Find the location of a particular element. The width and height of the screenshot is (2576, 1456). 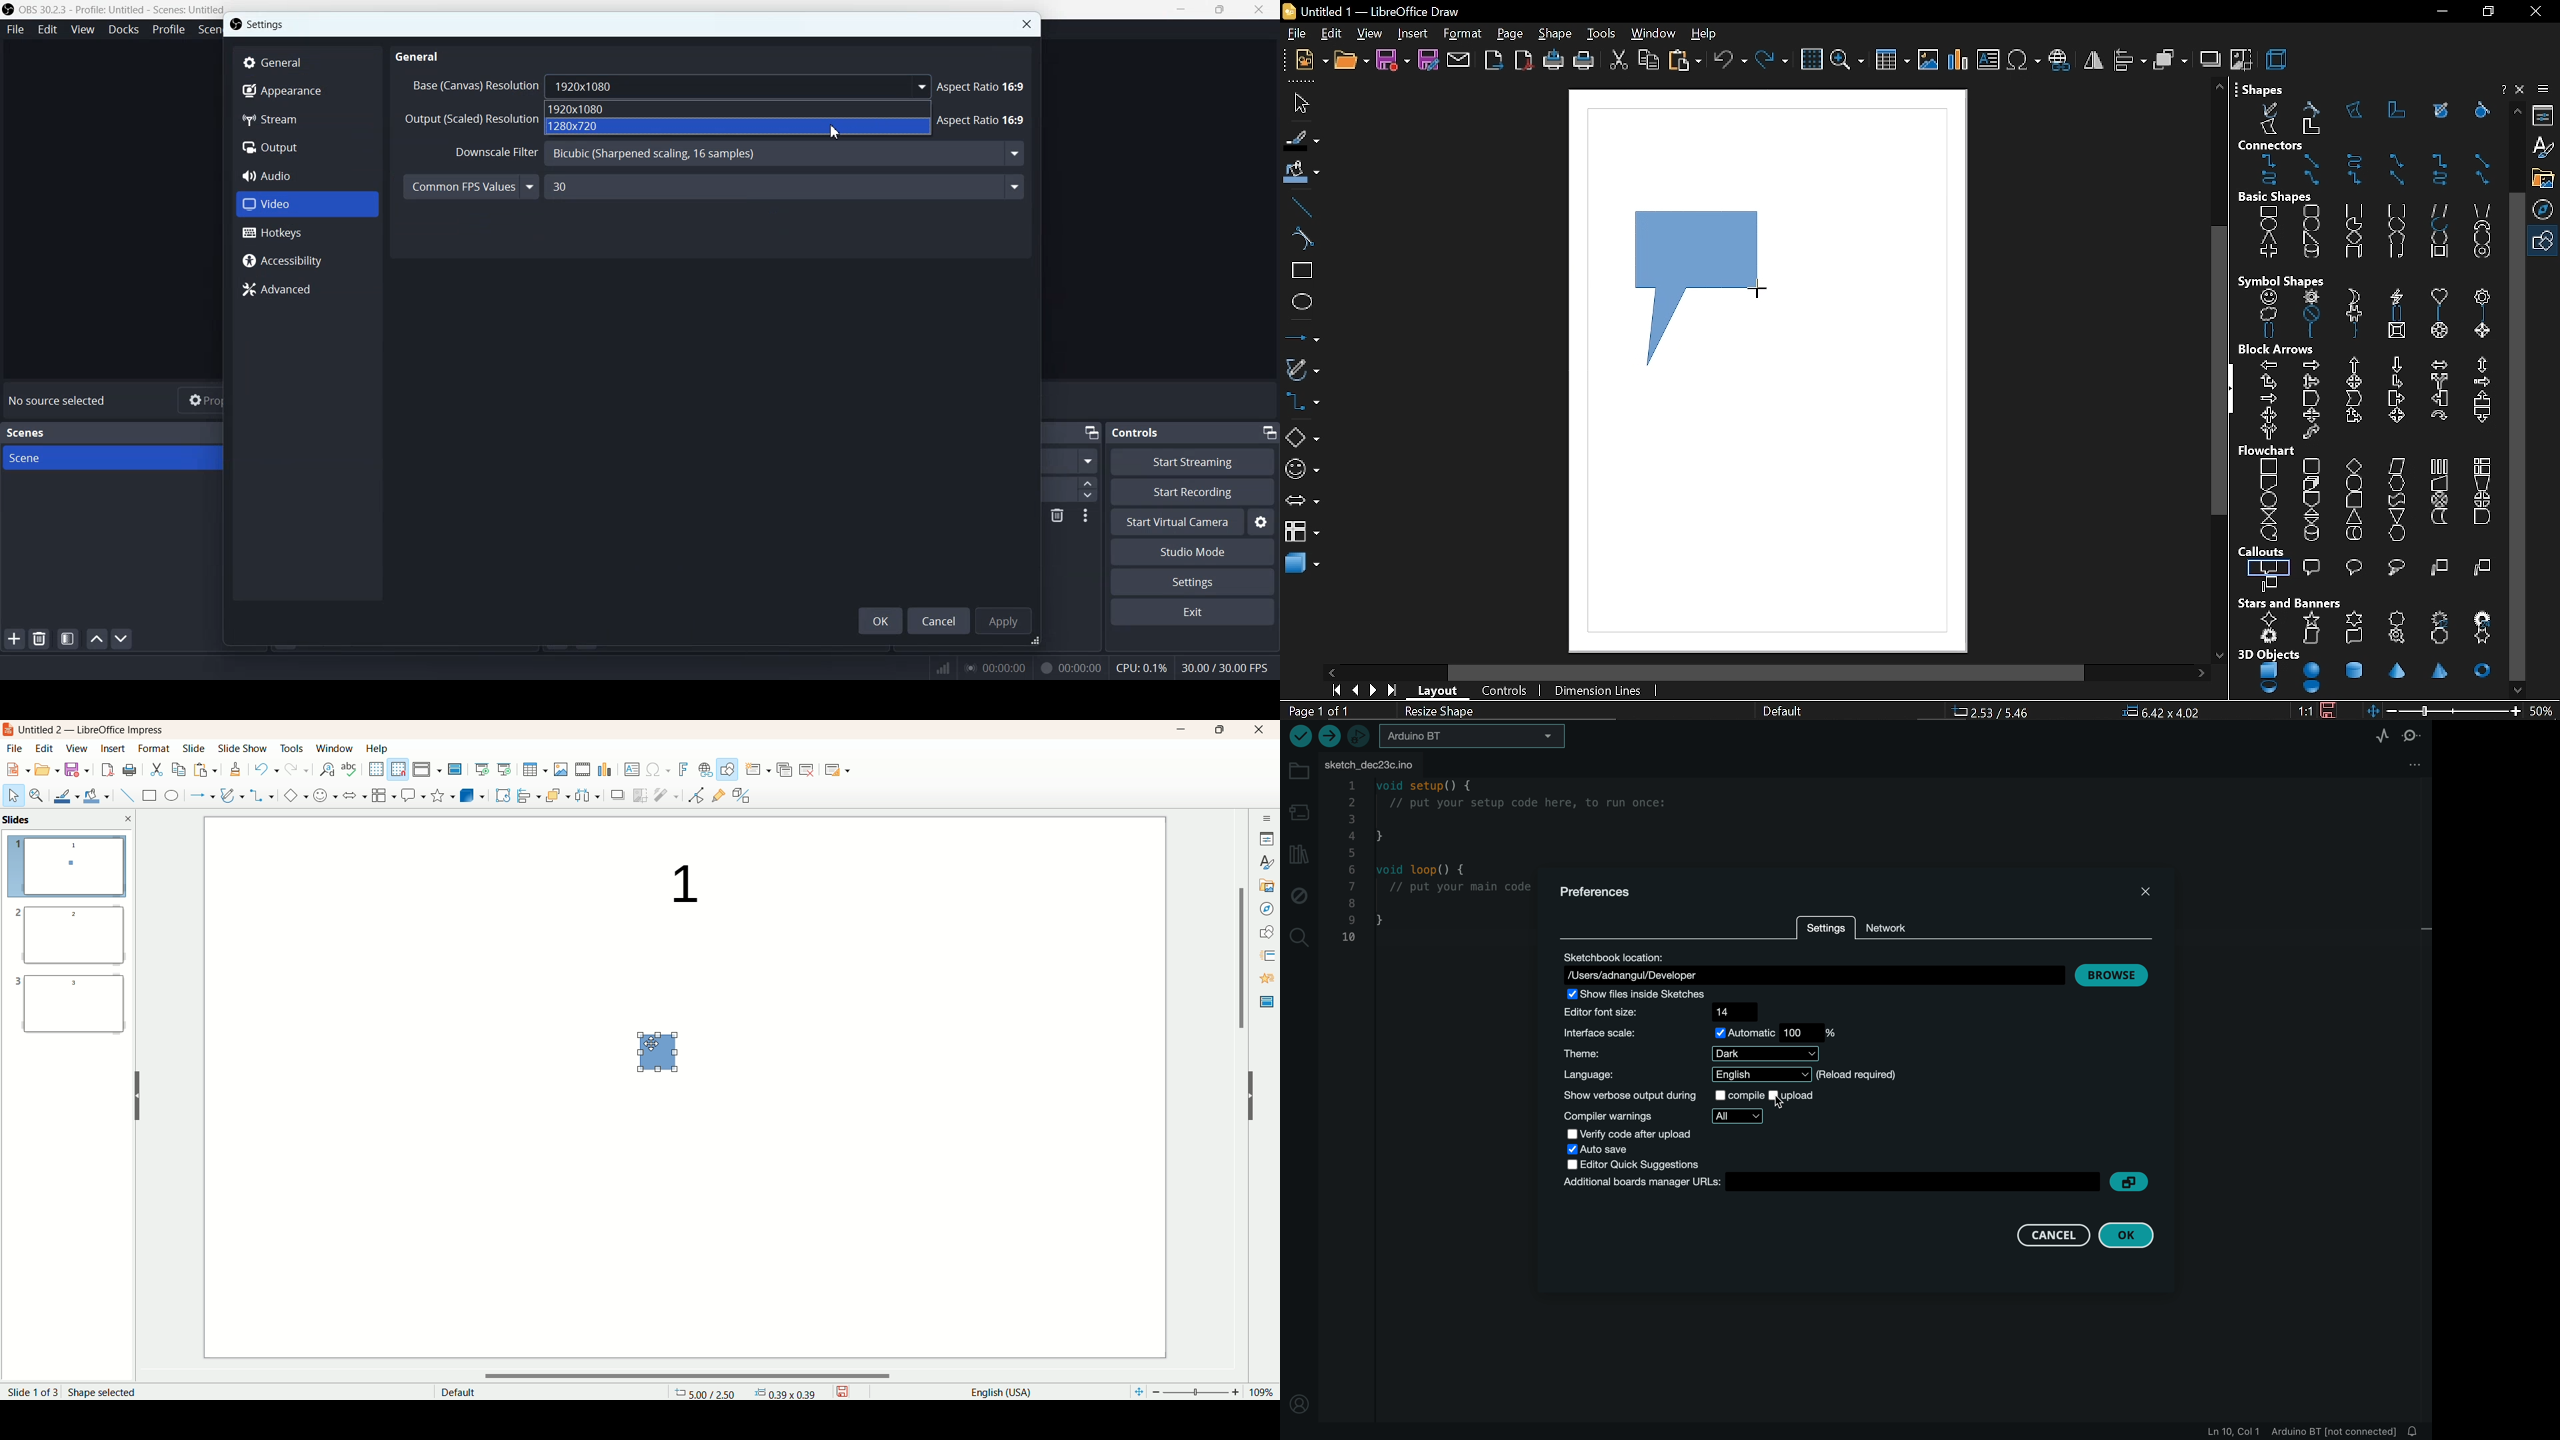

gallery is located at coordinates (2545, 178).